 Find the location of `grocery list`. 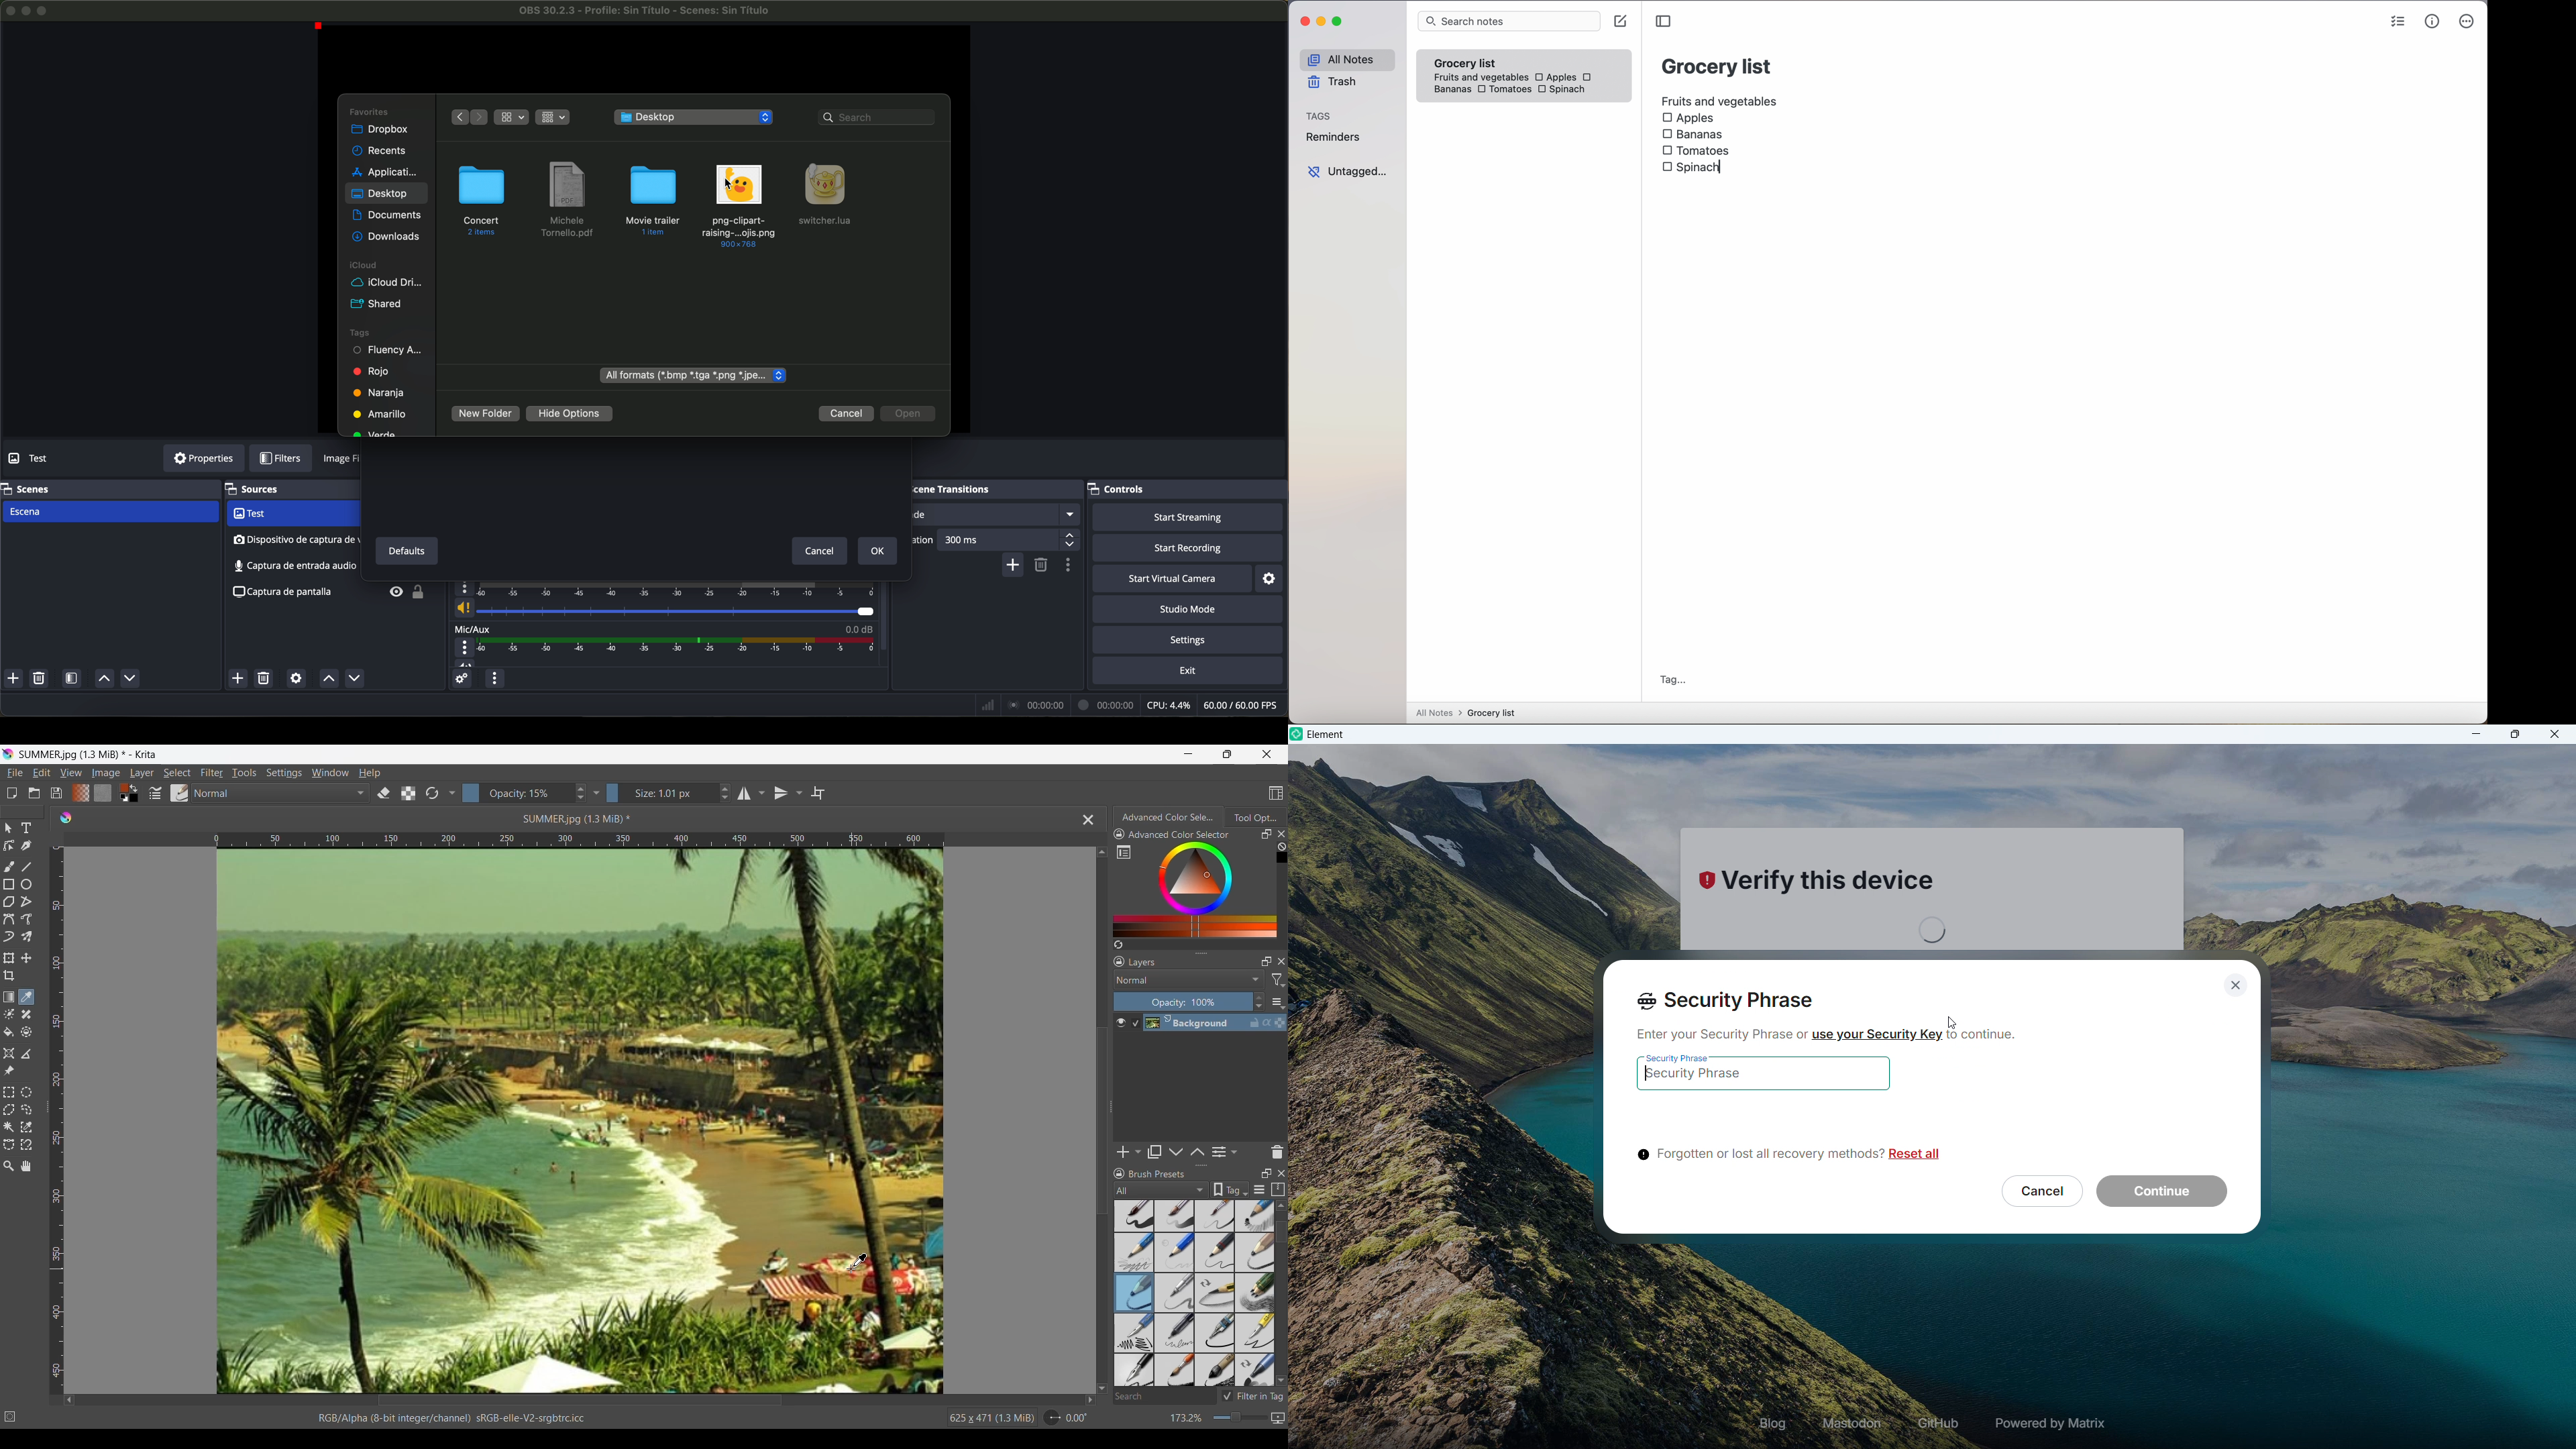

grocery list is located at coordinates (1717, 65).